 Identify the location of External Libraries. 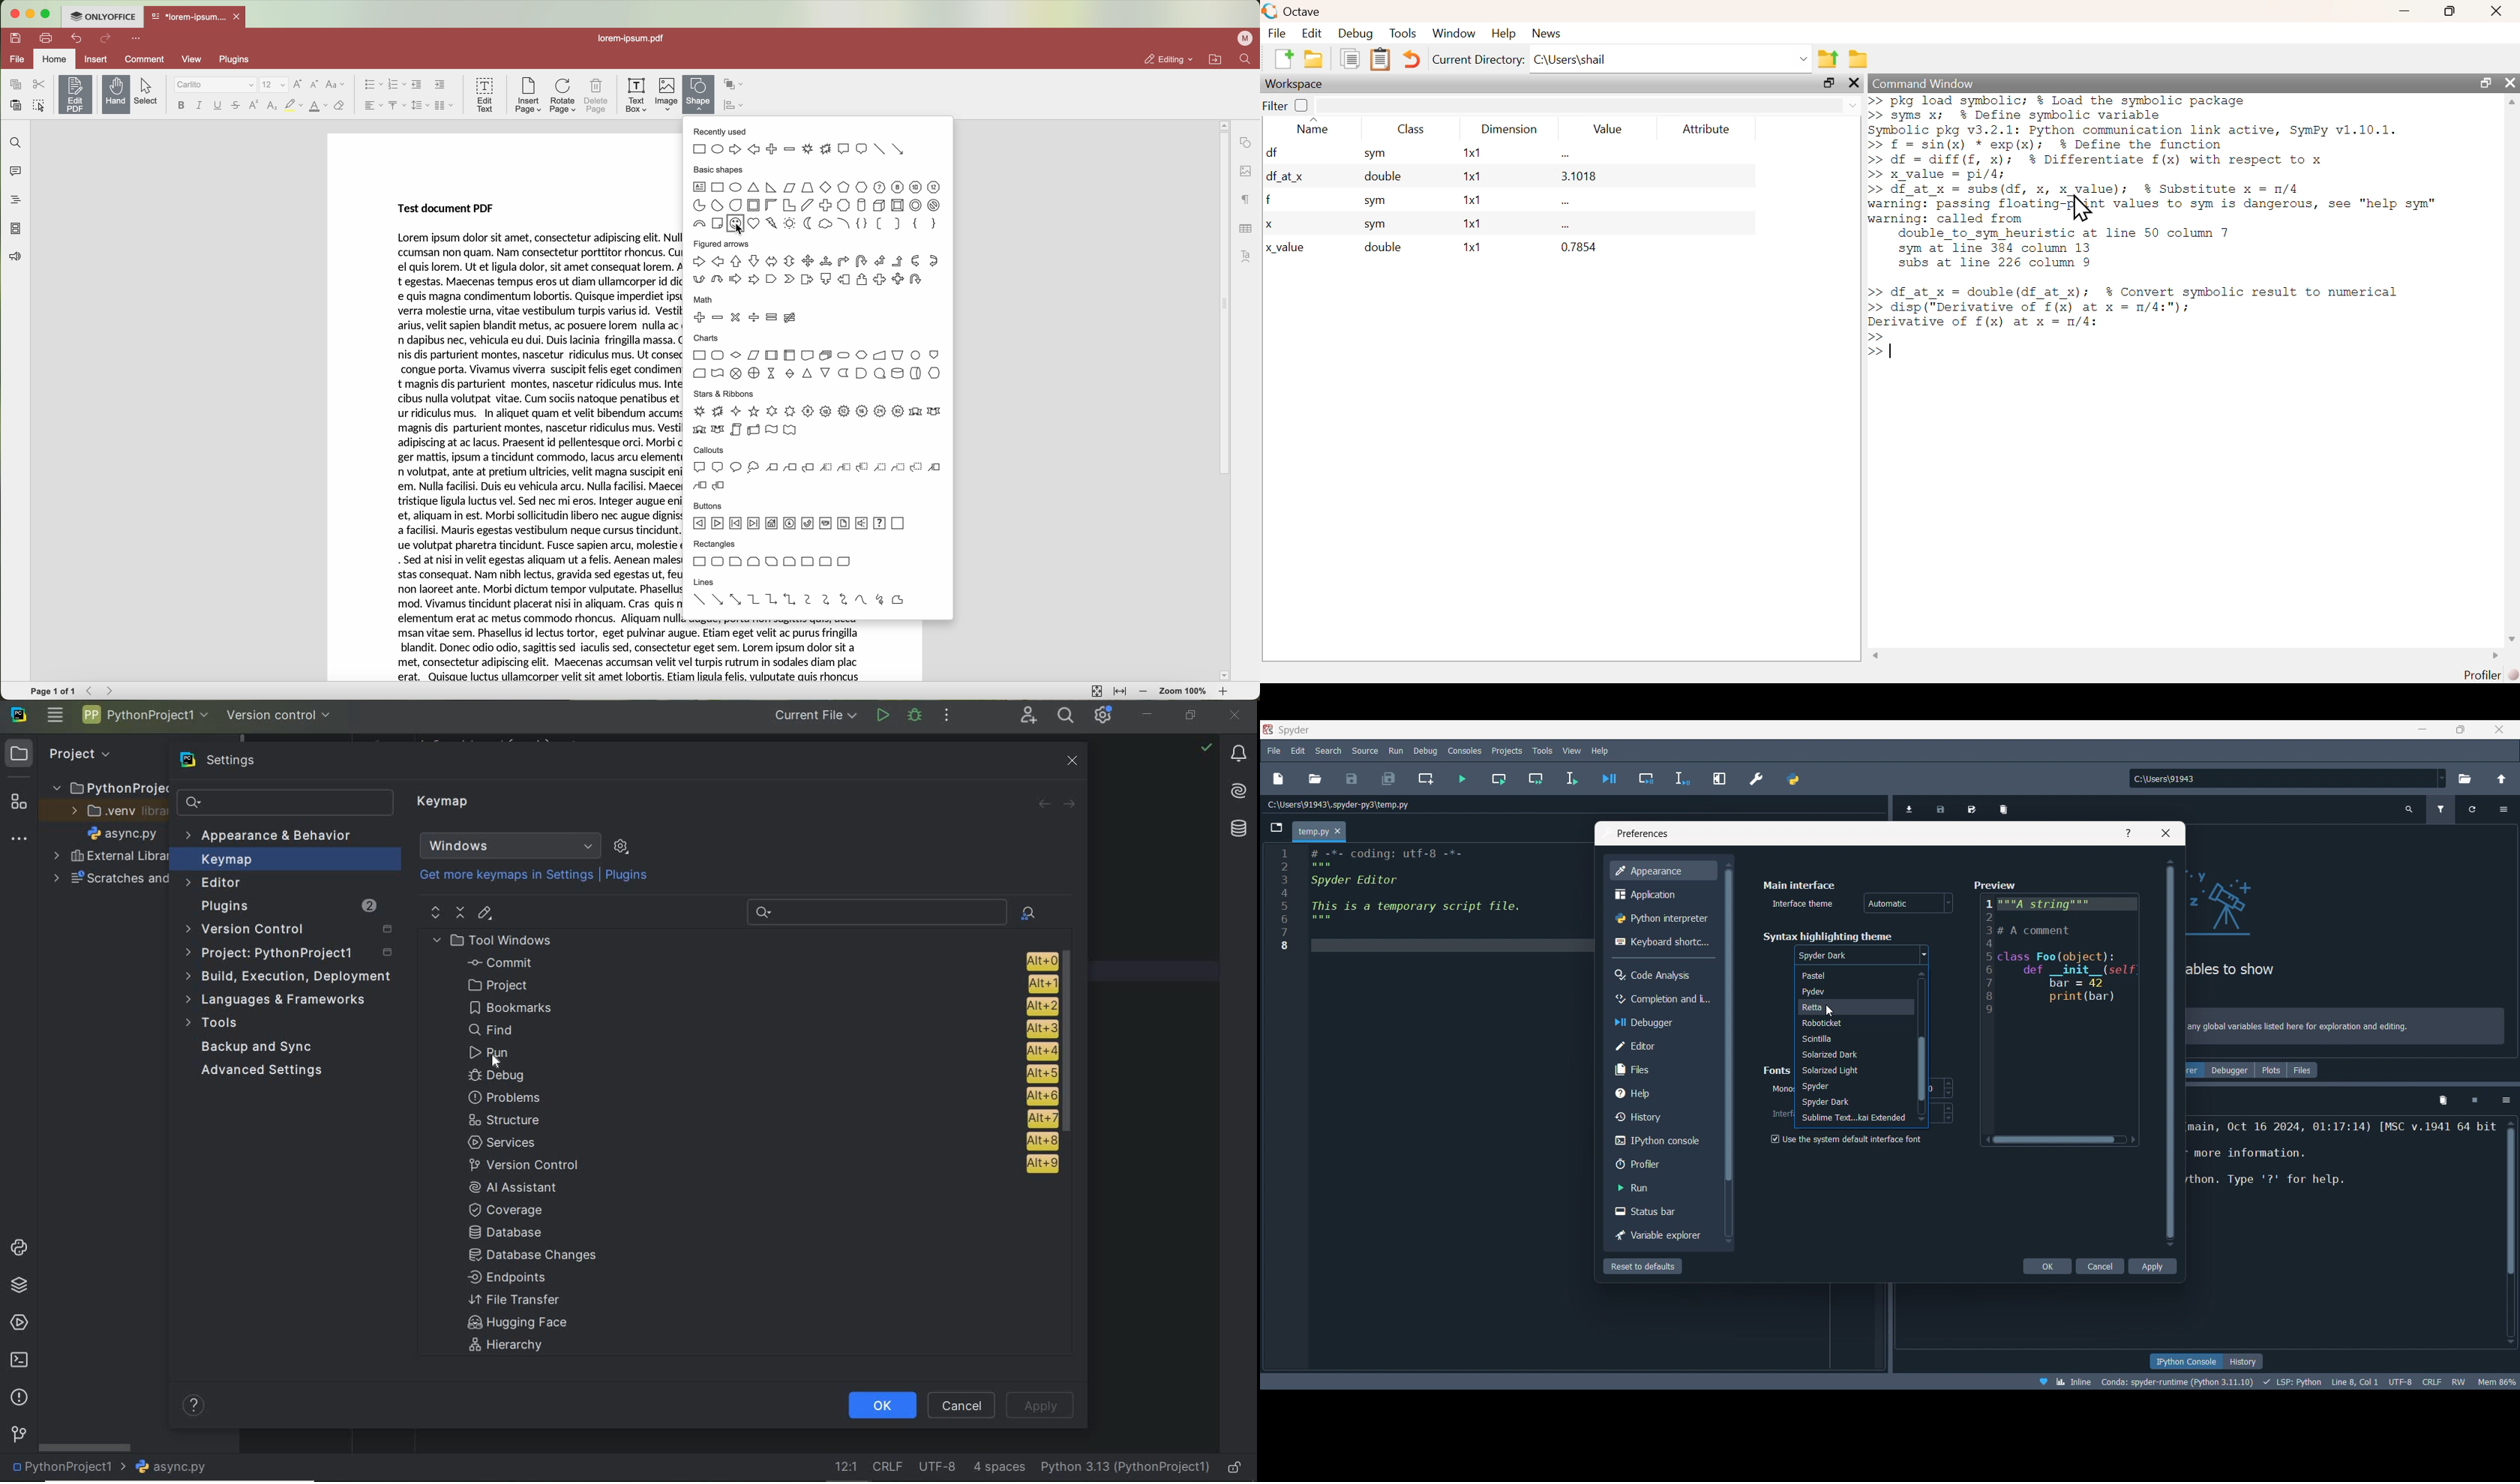
(107, 857).